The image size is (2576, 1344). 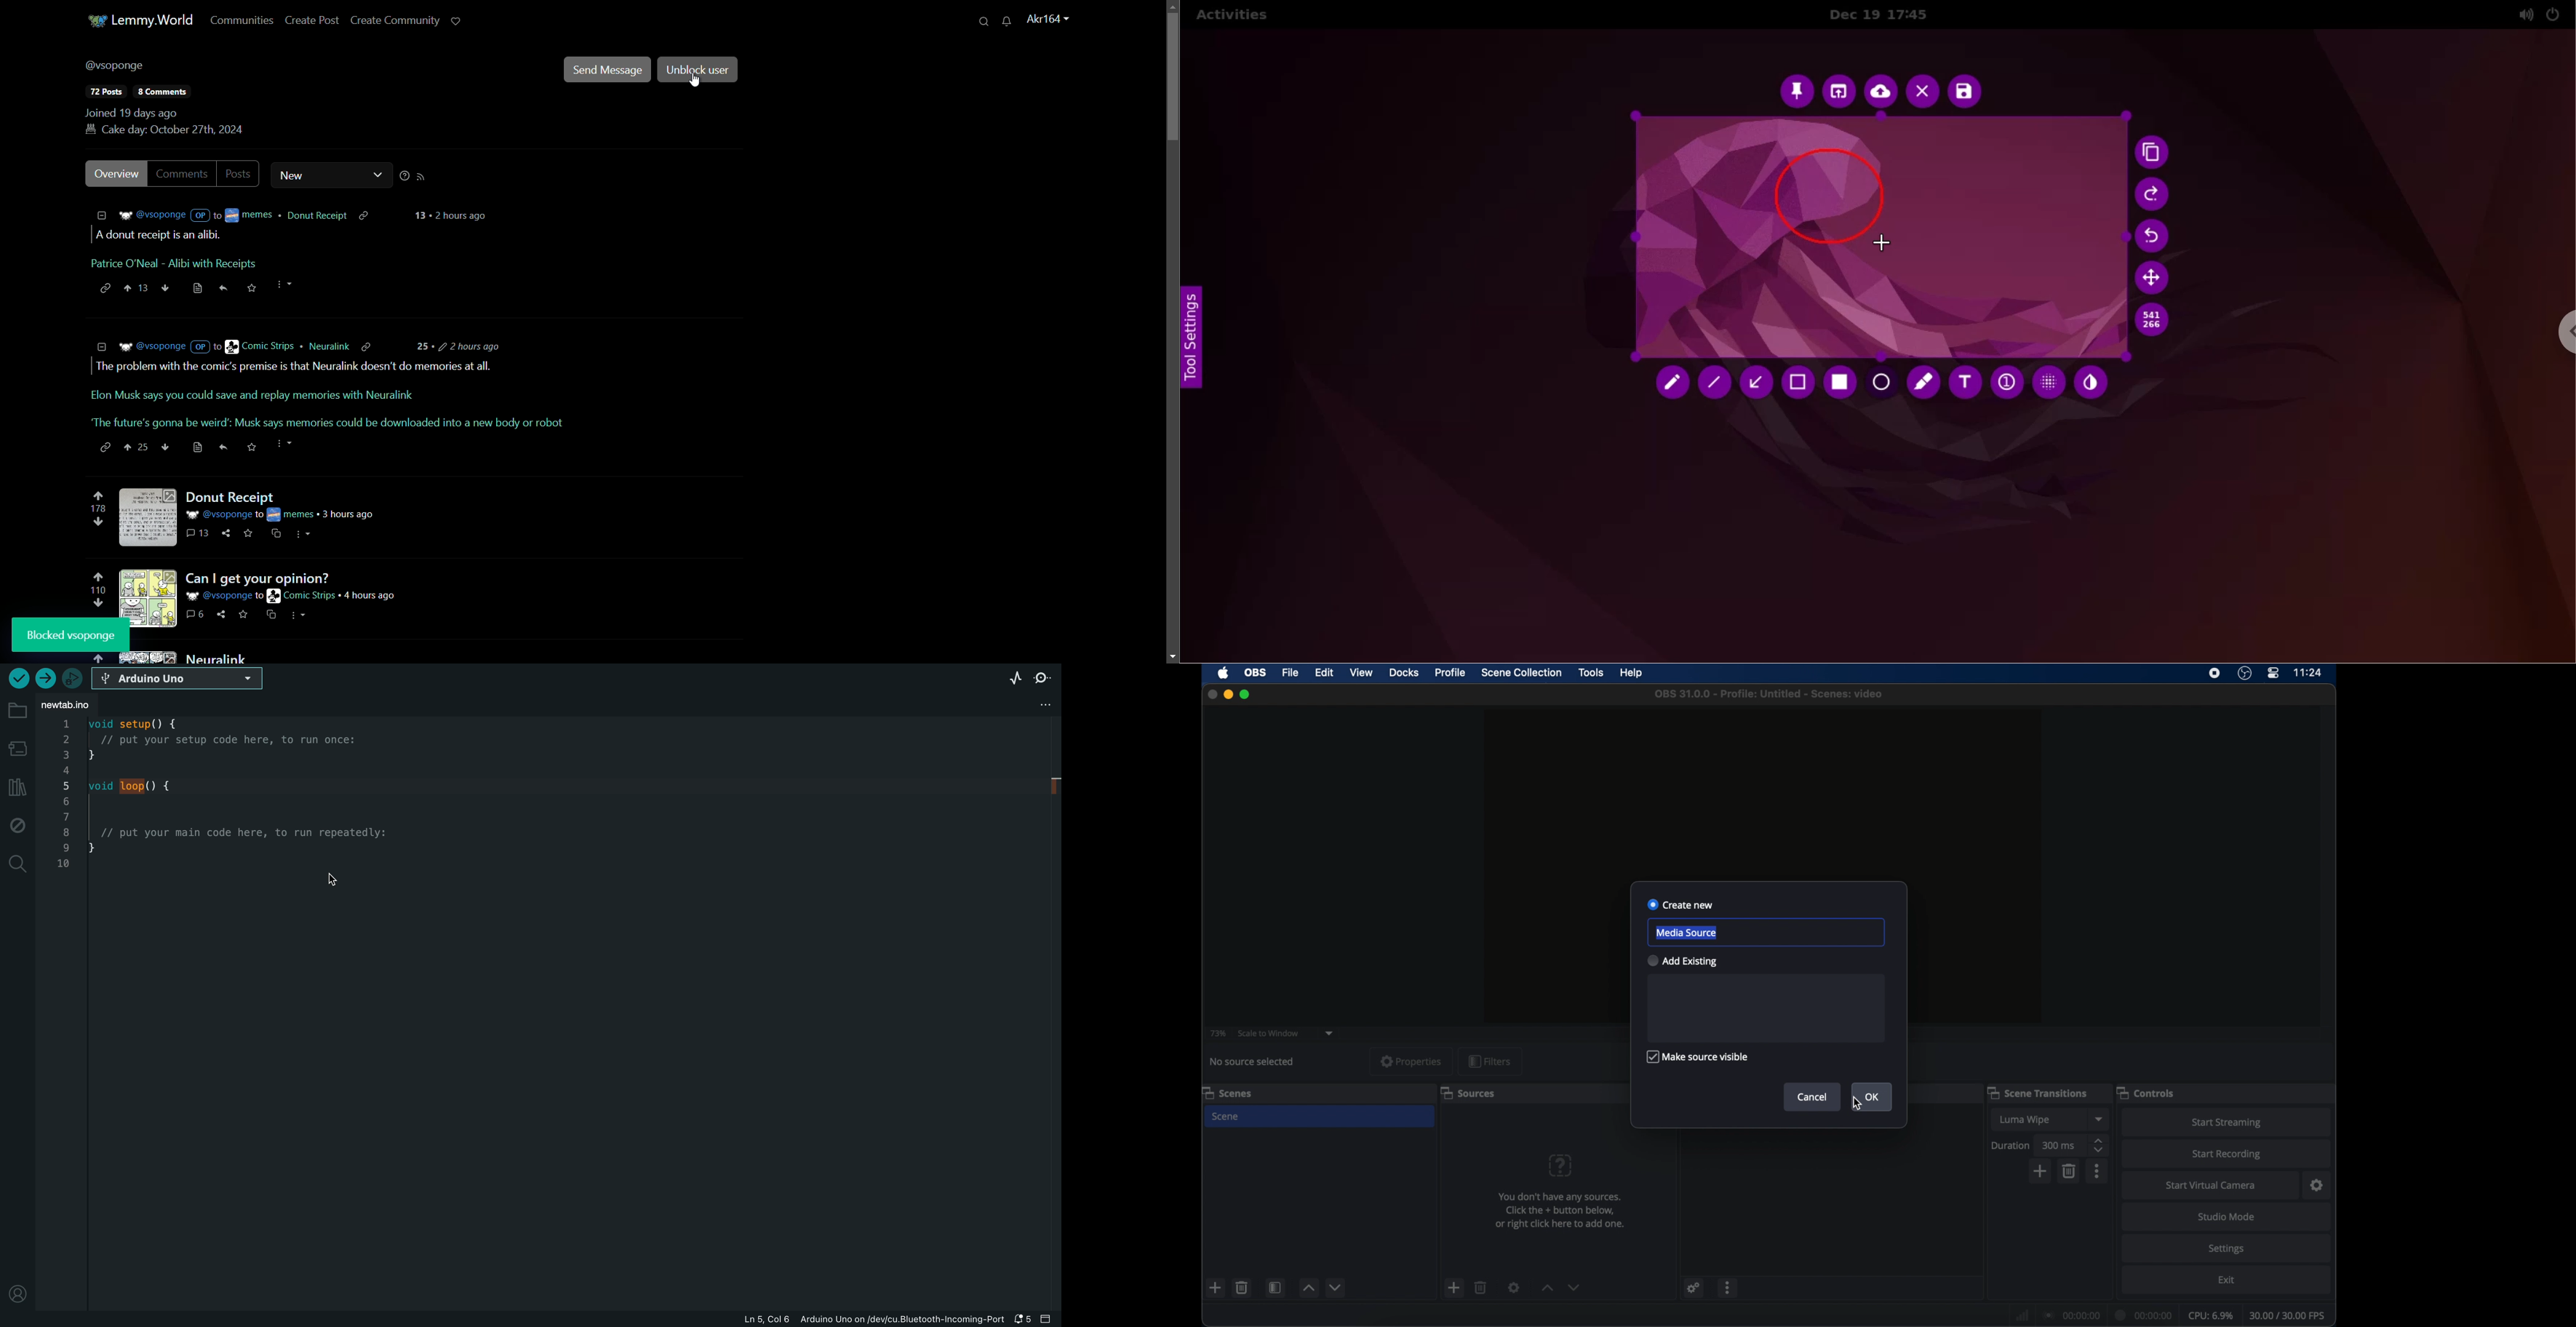 What do you see at coordinates (1049, 1319) in the screenshot?
I see `close slide bar` at bounding box center [1049, 1319].